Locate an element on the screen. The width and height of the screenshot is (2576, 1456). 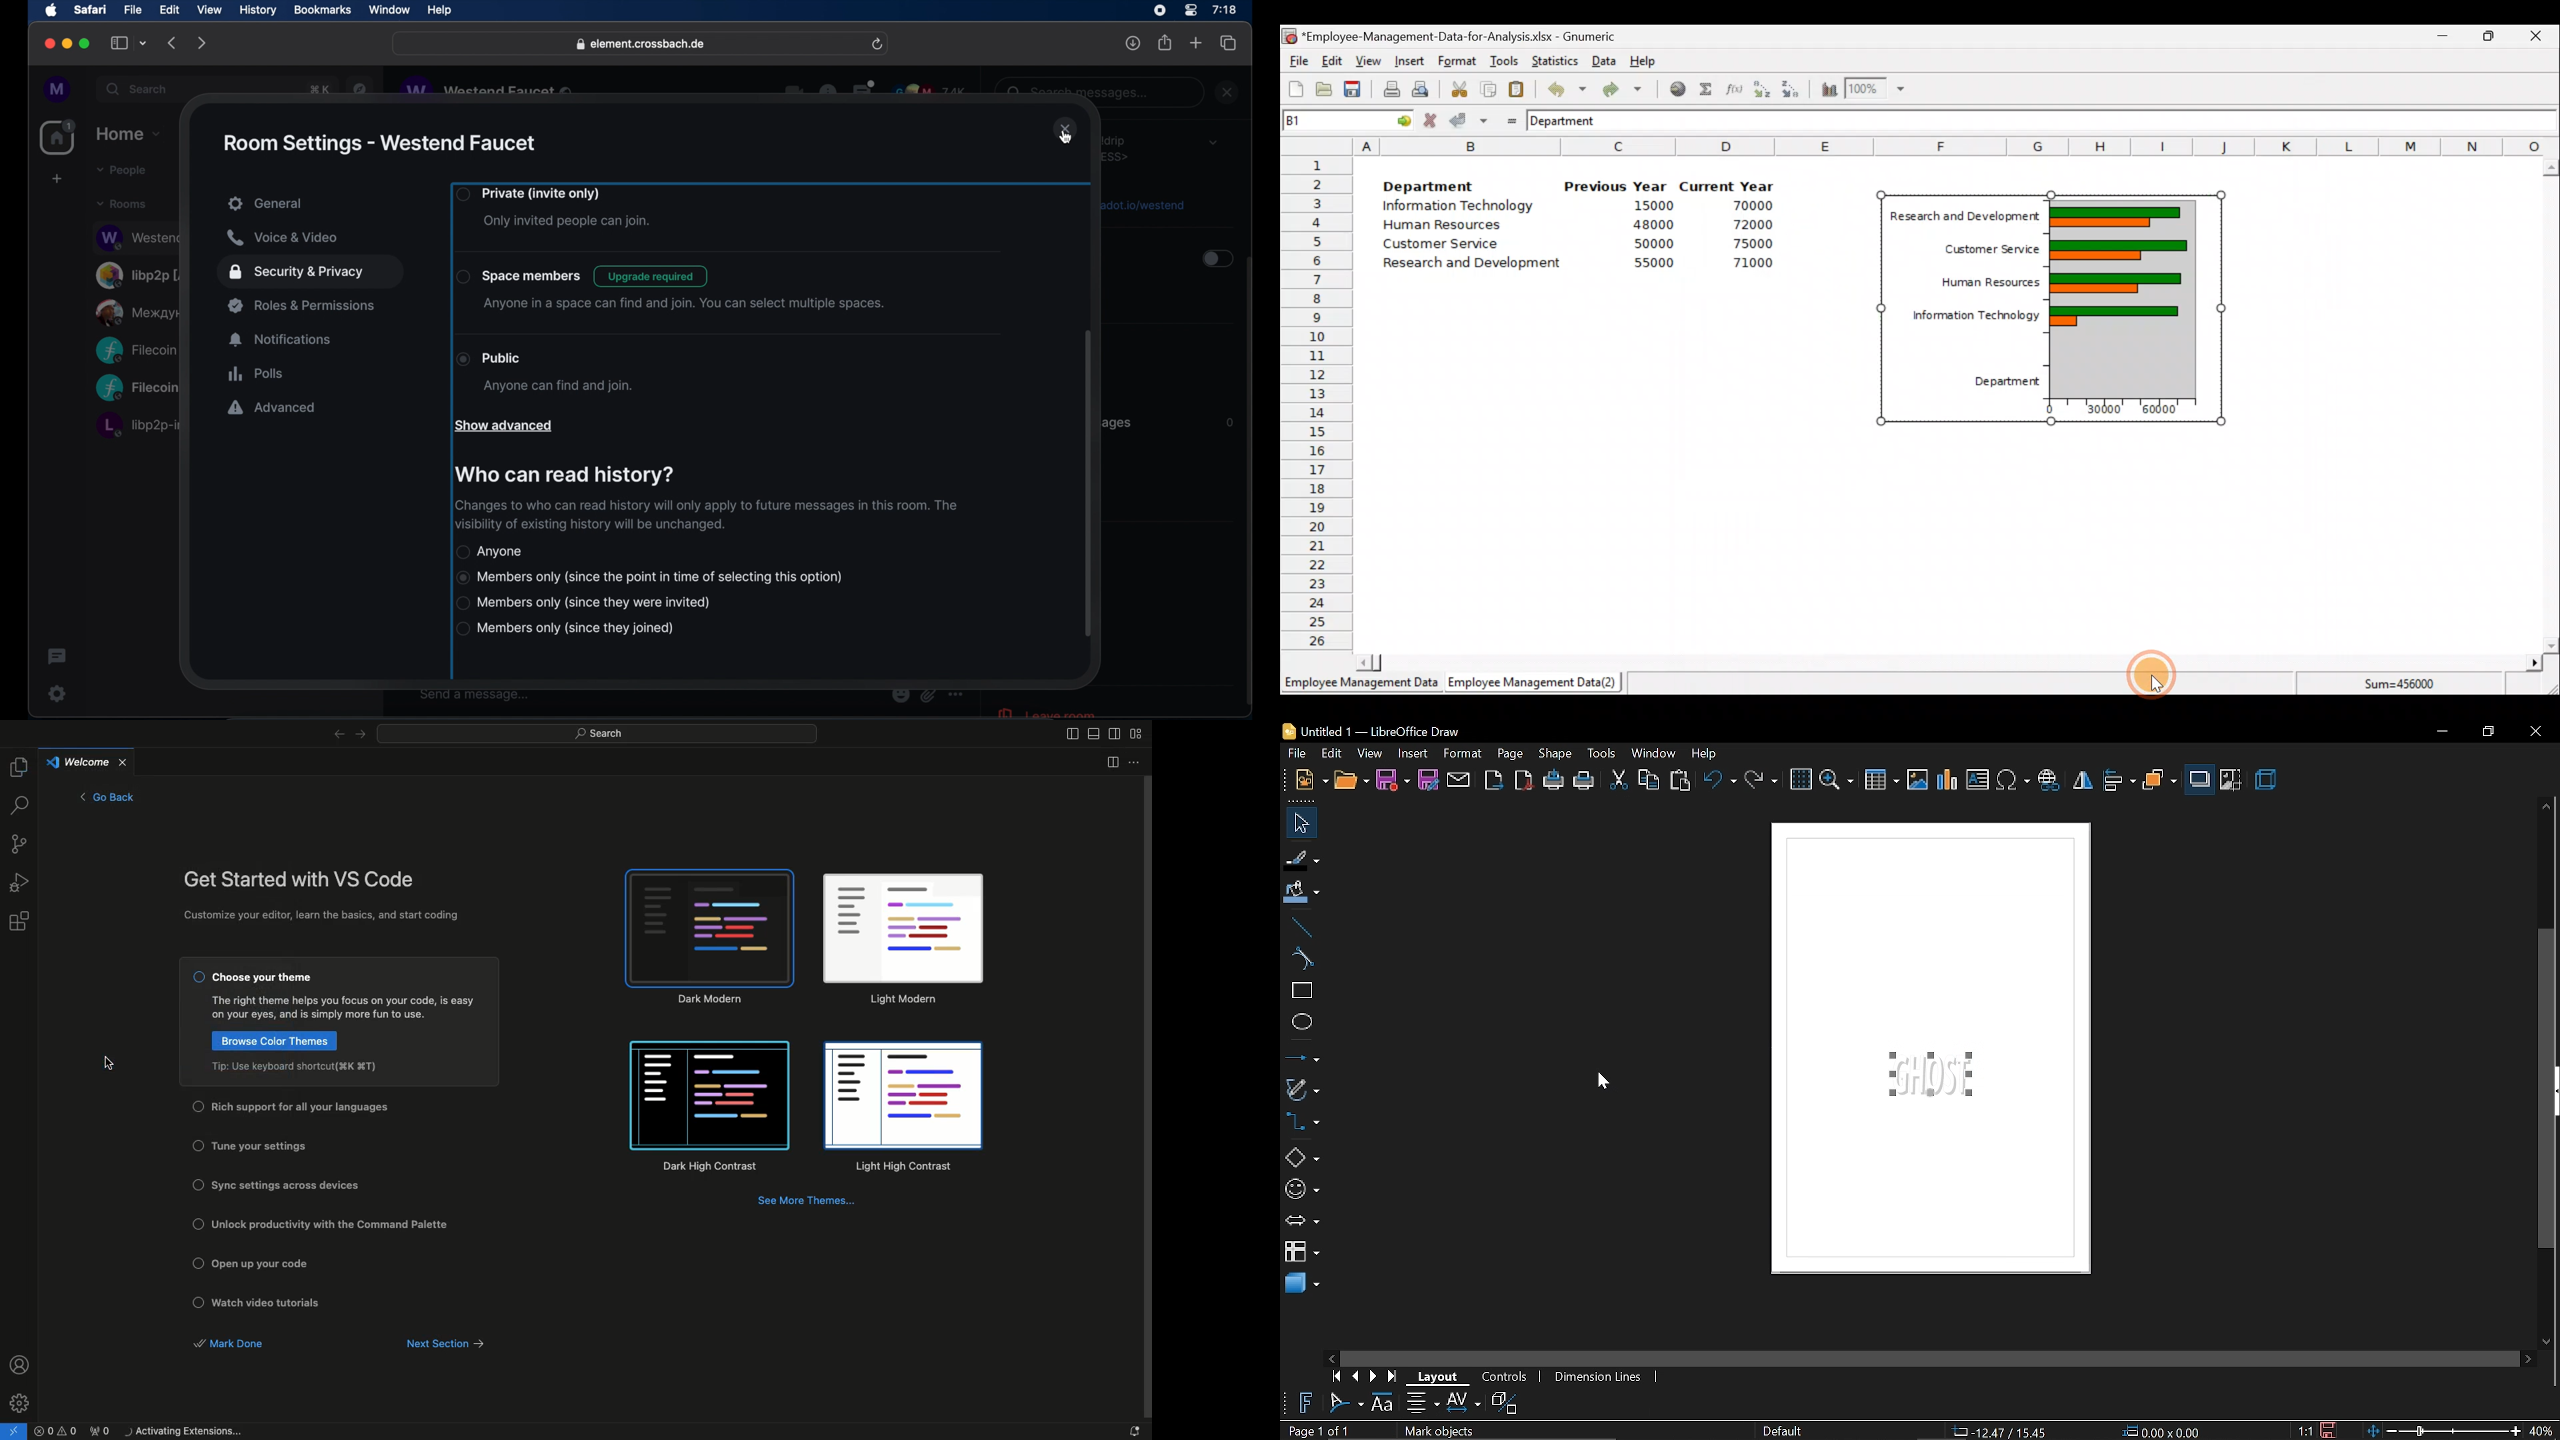
scroll bar is located at coordinates (1250, 483).